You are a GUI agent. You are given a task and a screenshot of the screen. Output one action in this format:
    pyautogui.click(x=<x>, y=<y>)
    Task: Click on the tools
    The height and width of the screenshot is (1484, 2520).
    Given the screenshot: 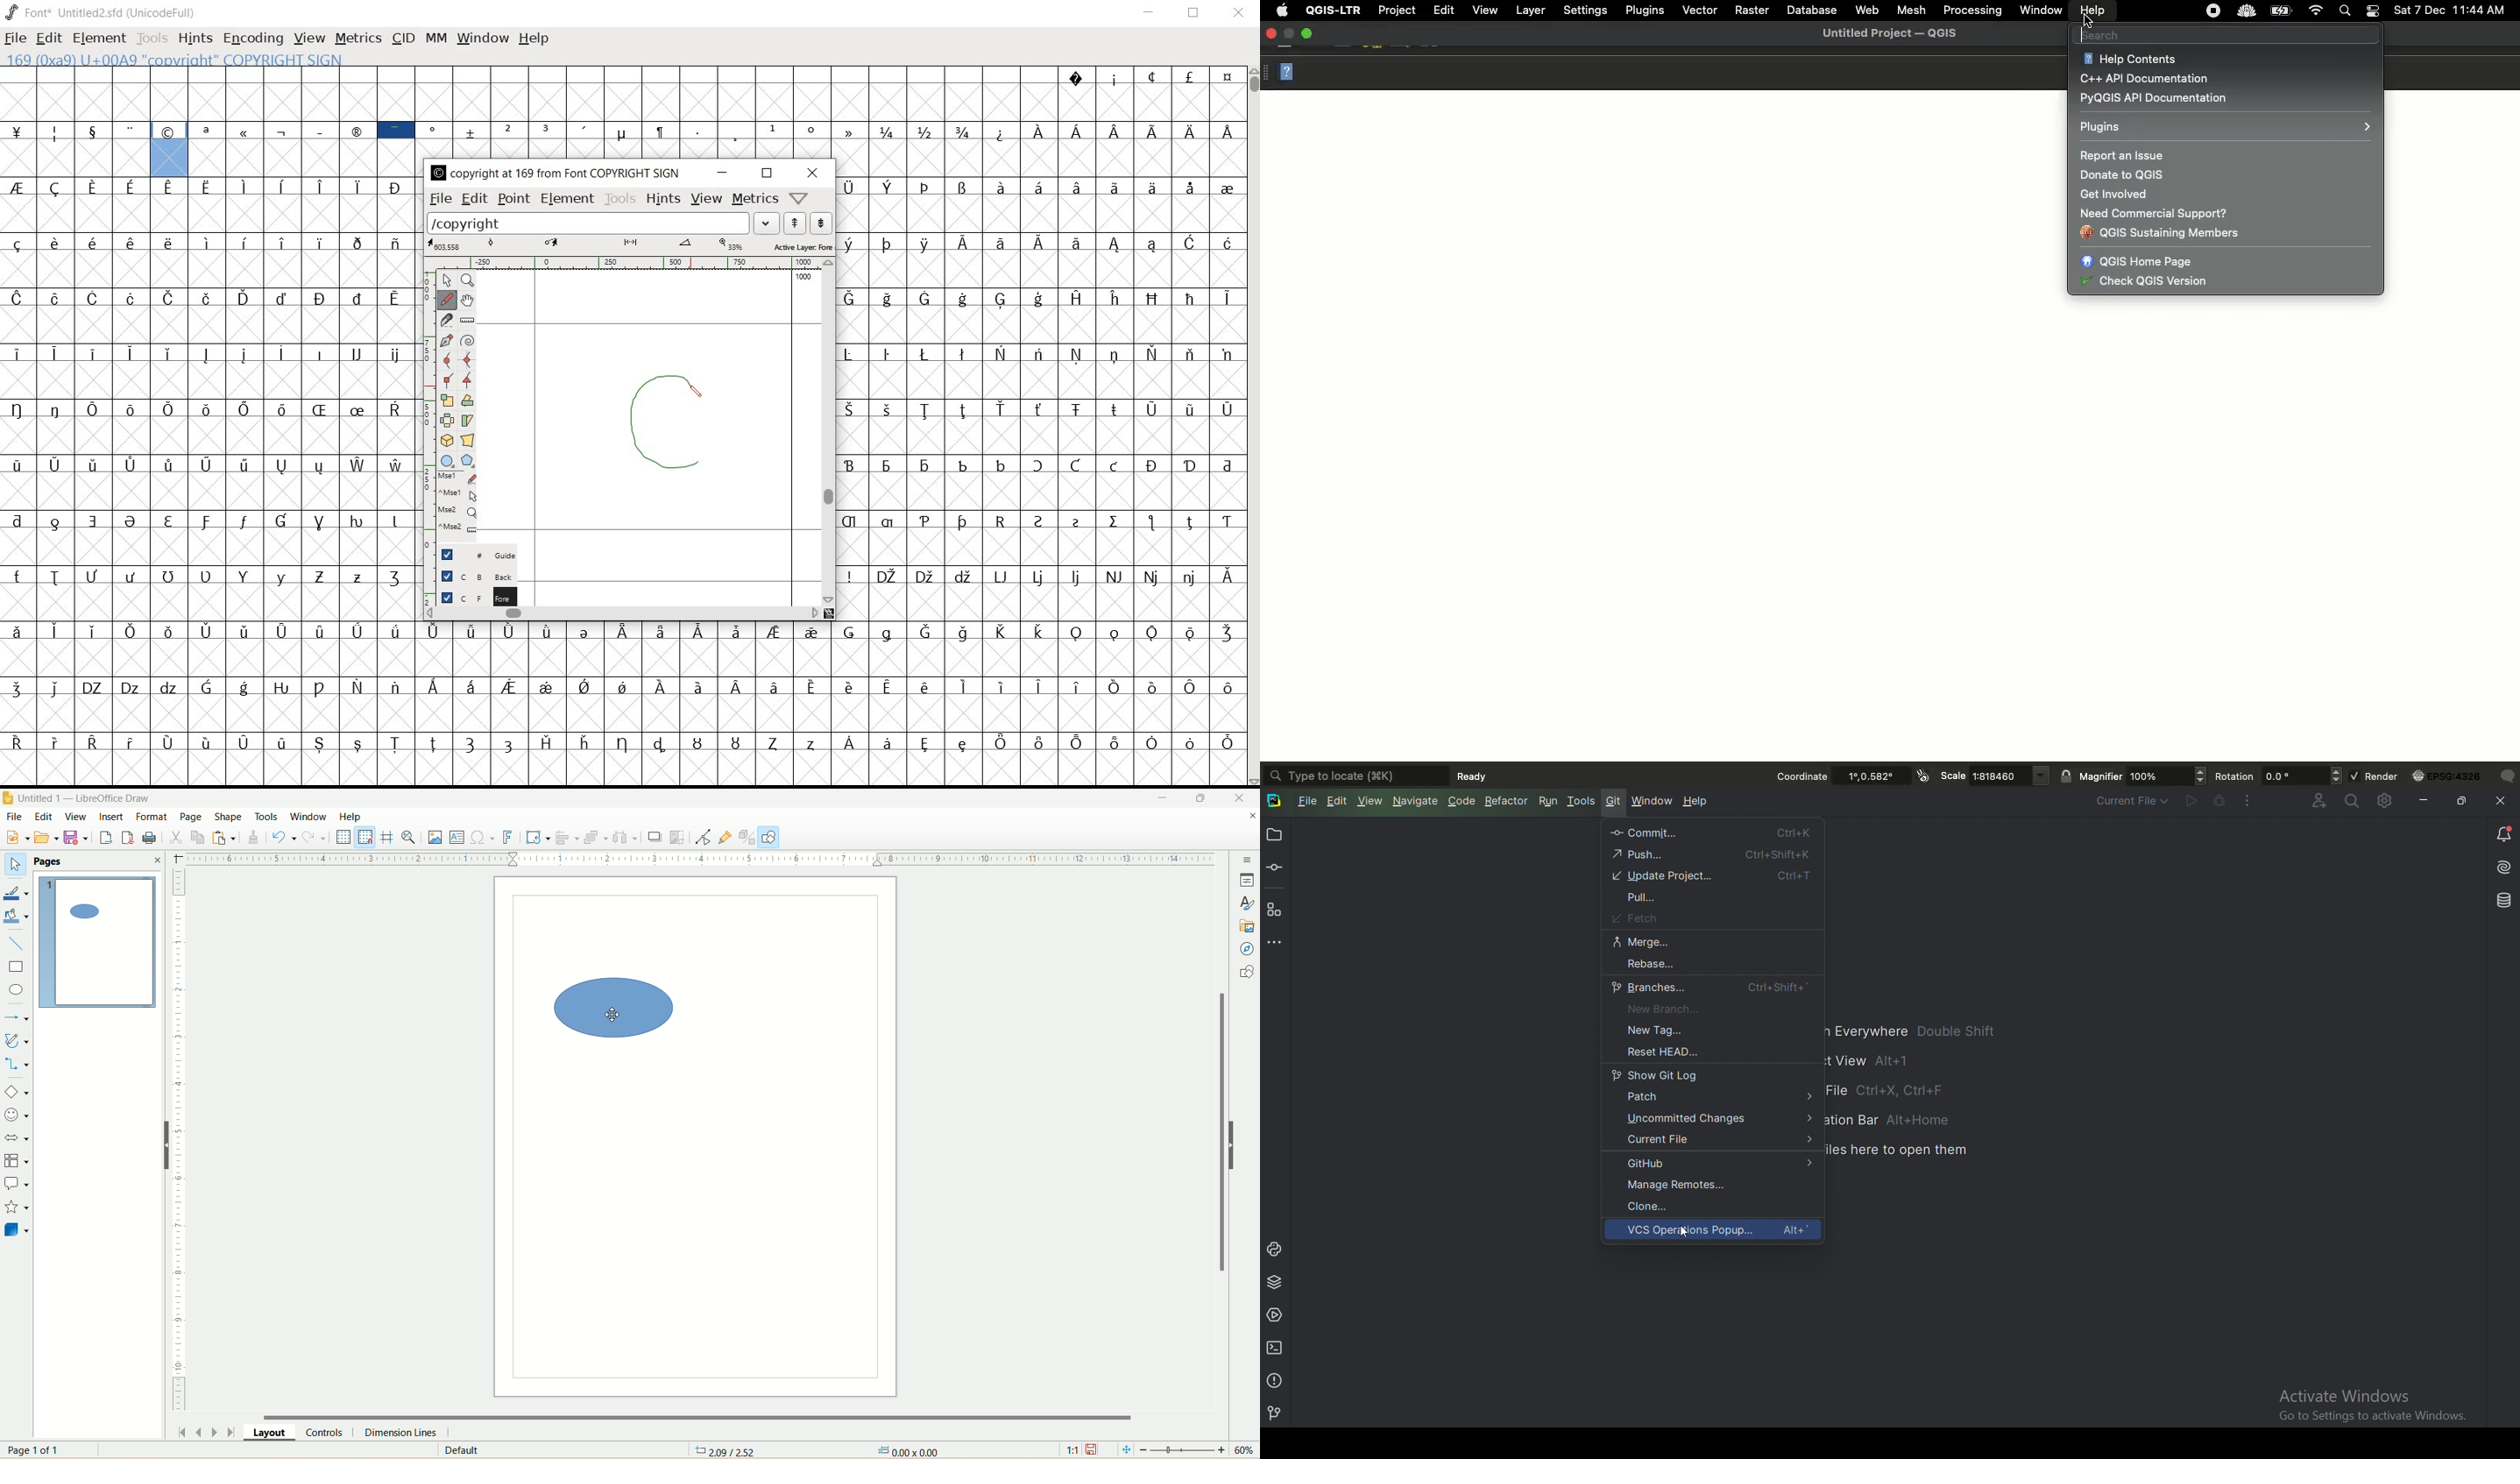 What is the action you would take?
    pyautogui.click(x=154, y=40)
    